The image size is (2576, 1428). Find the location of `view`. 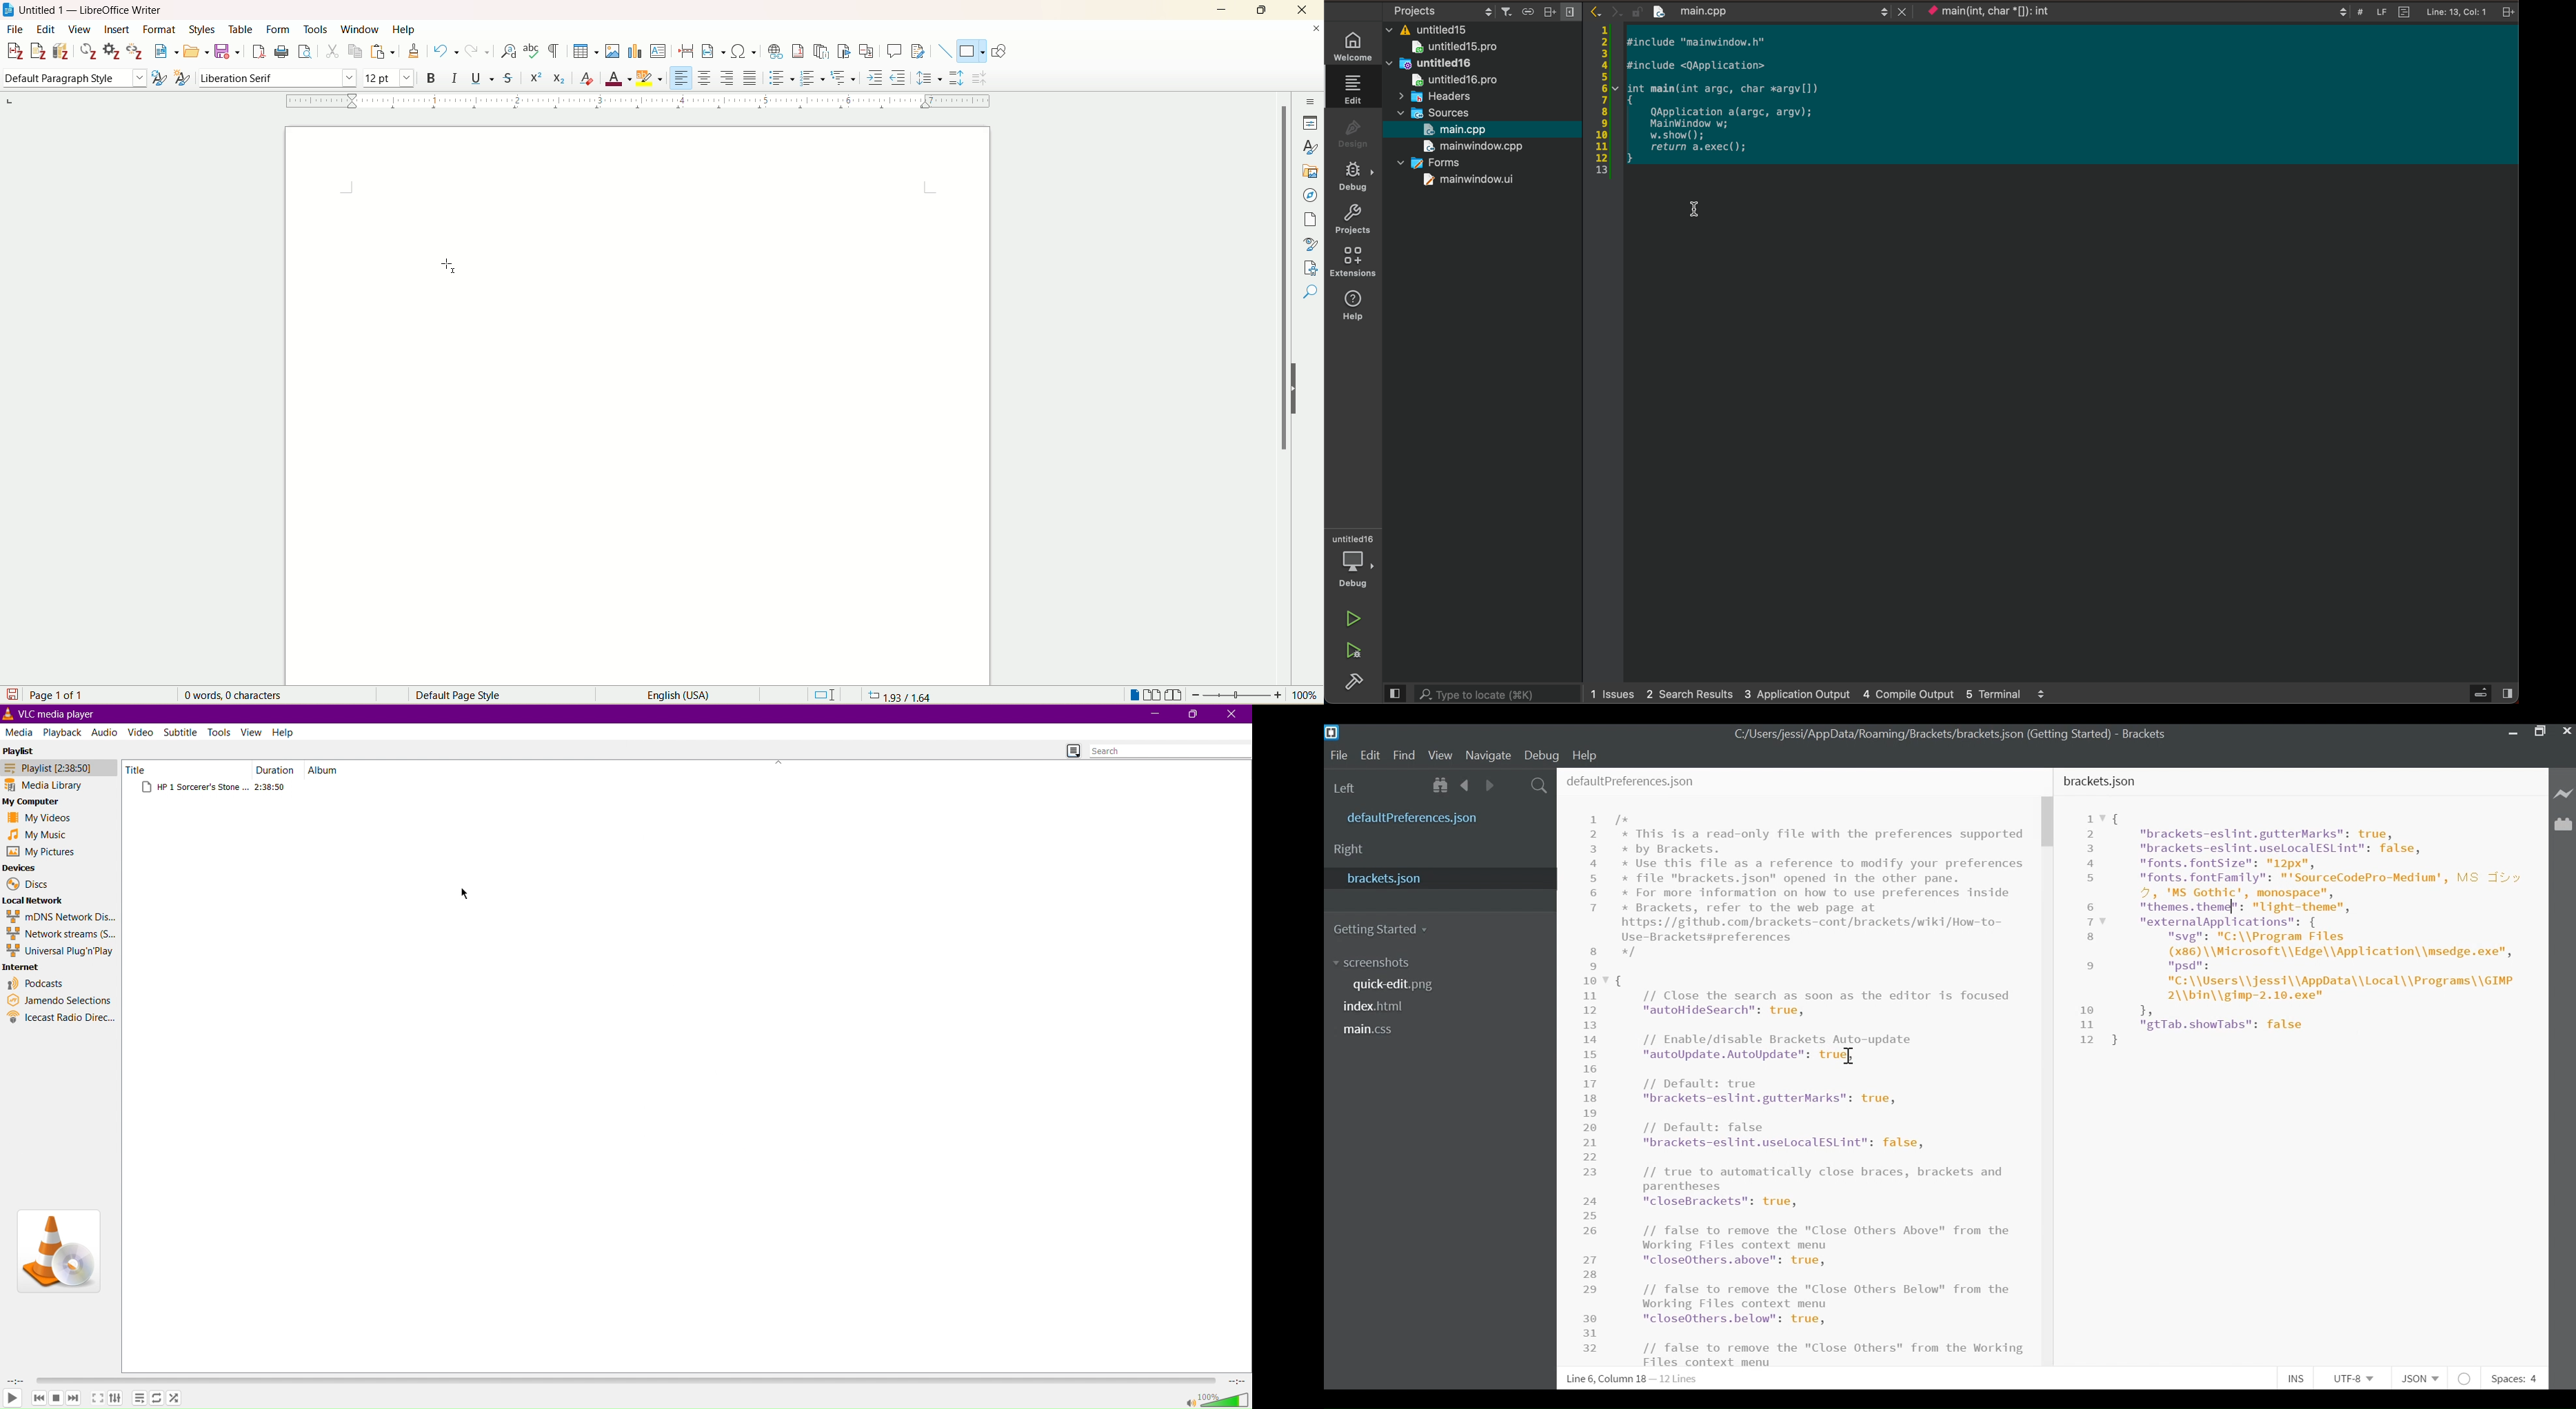

view is located at coordinates (79, 29).